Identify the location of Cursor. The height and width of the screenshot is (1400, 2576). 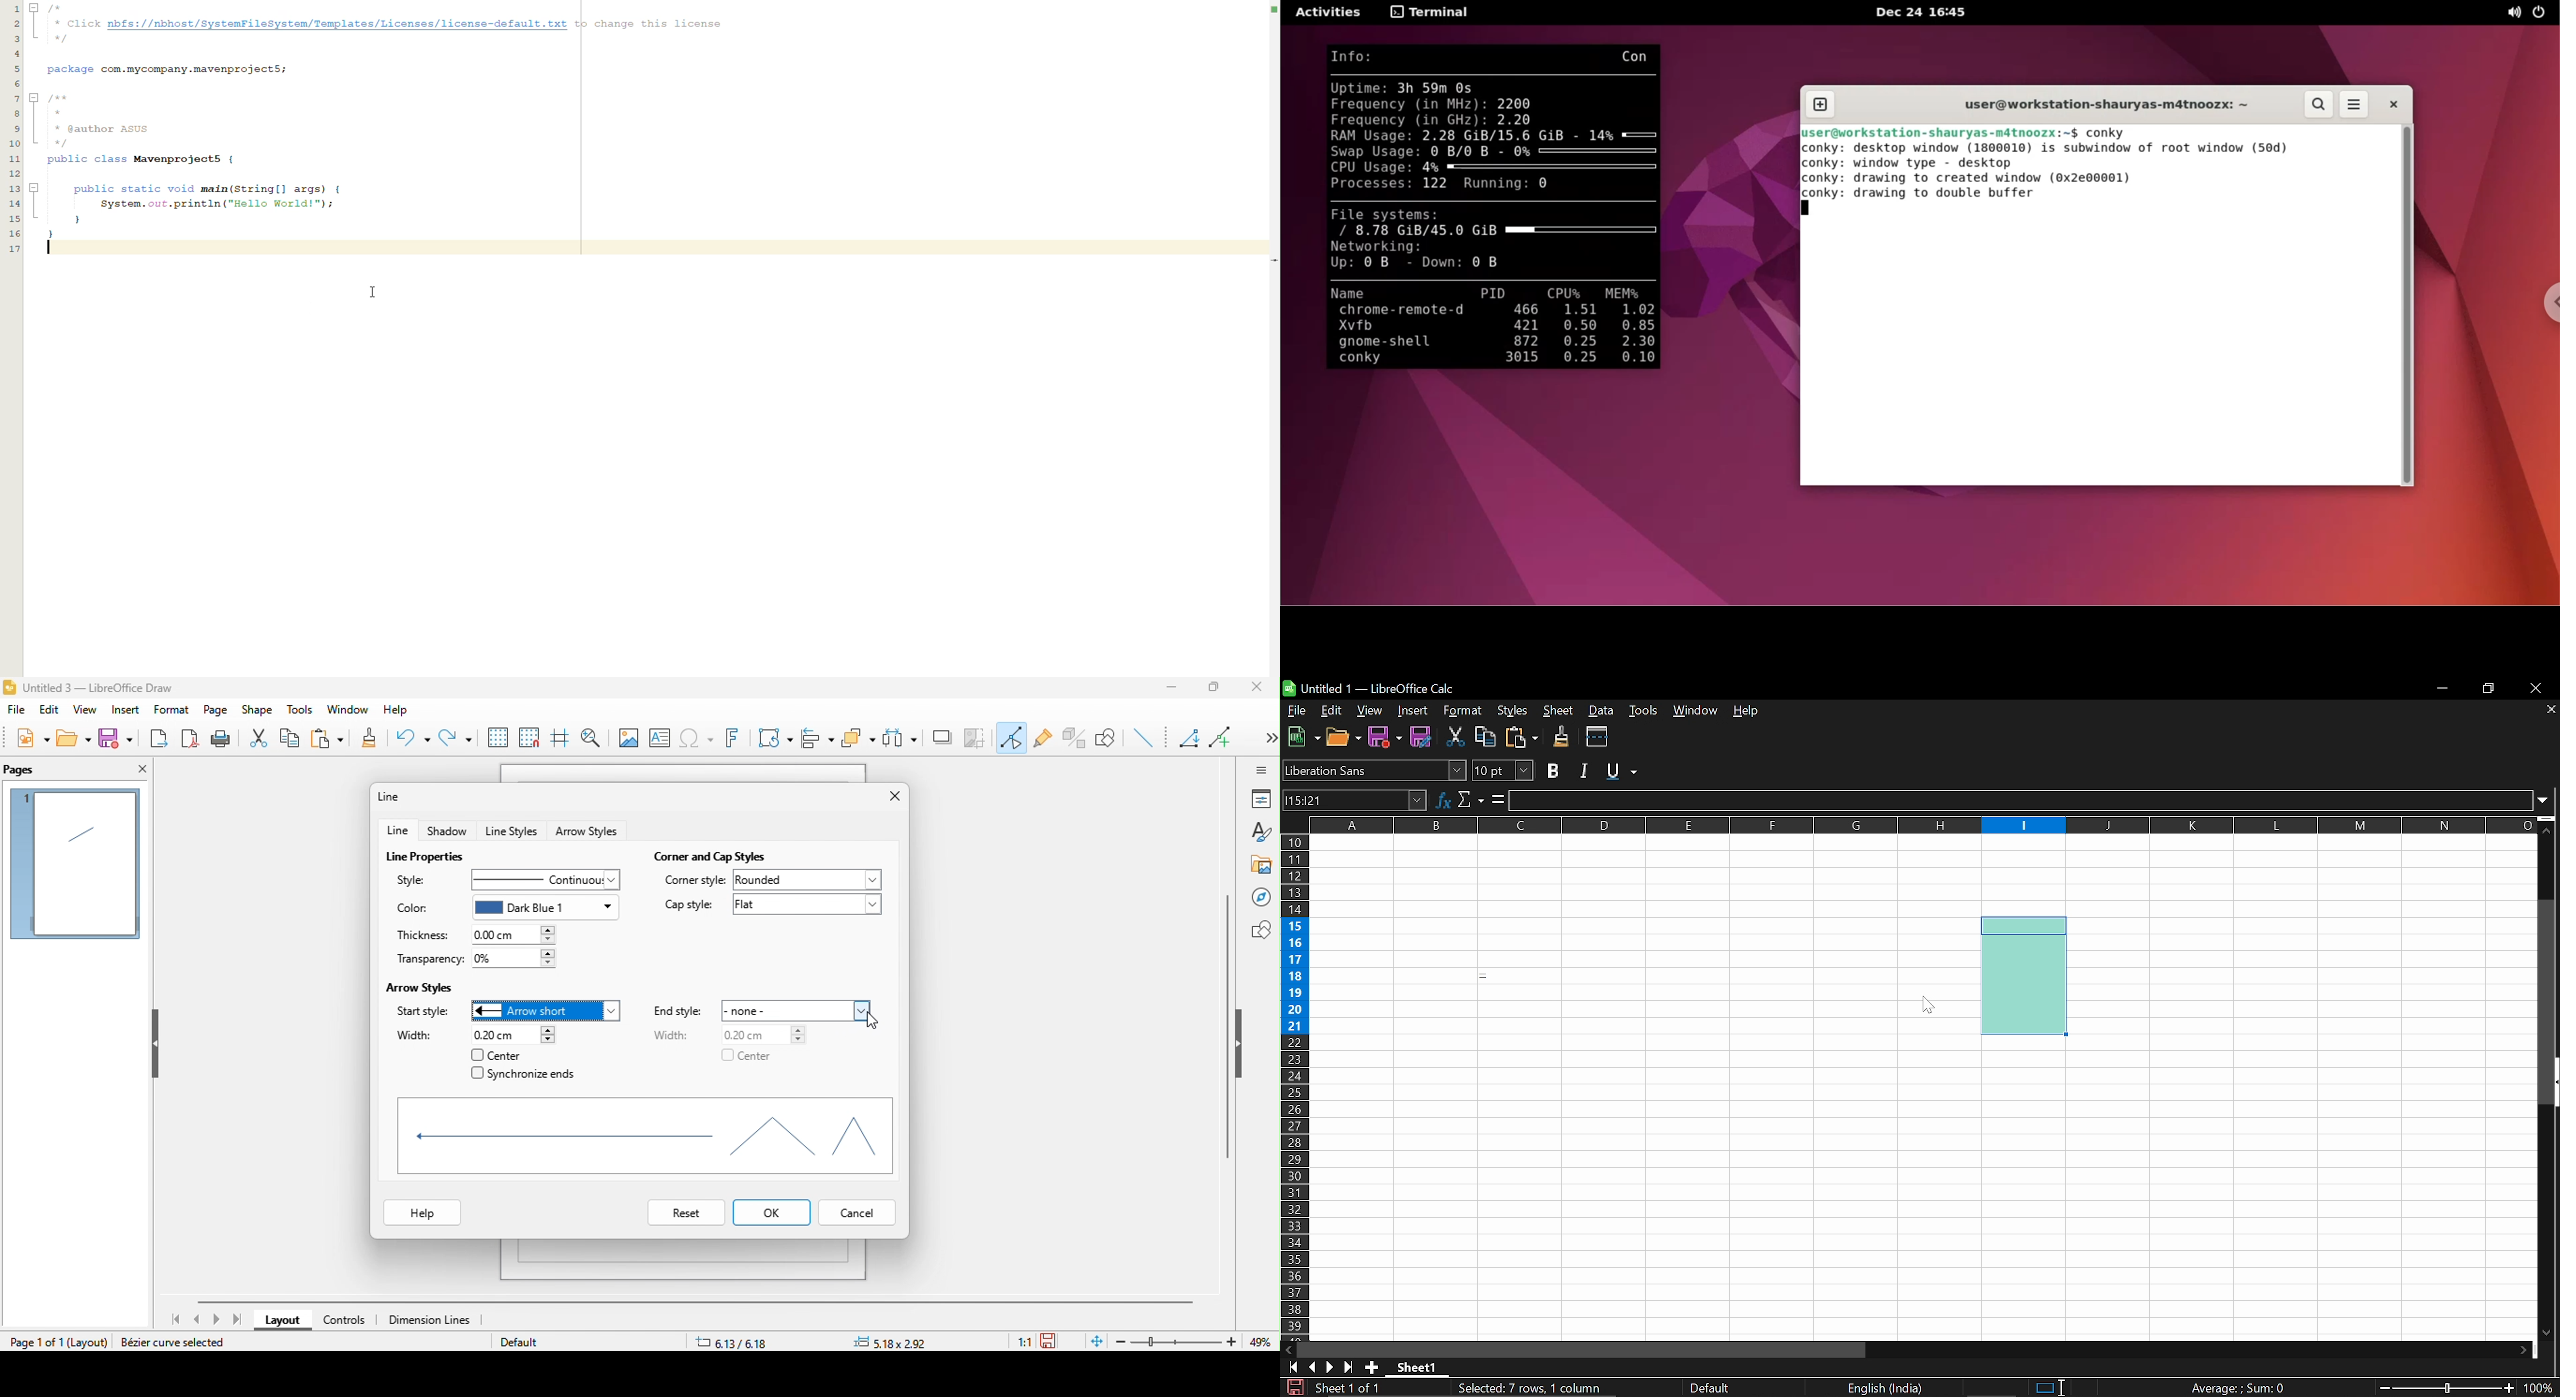
(1929, 1006).